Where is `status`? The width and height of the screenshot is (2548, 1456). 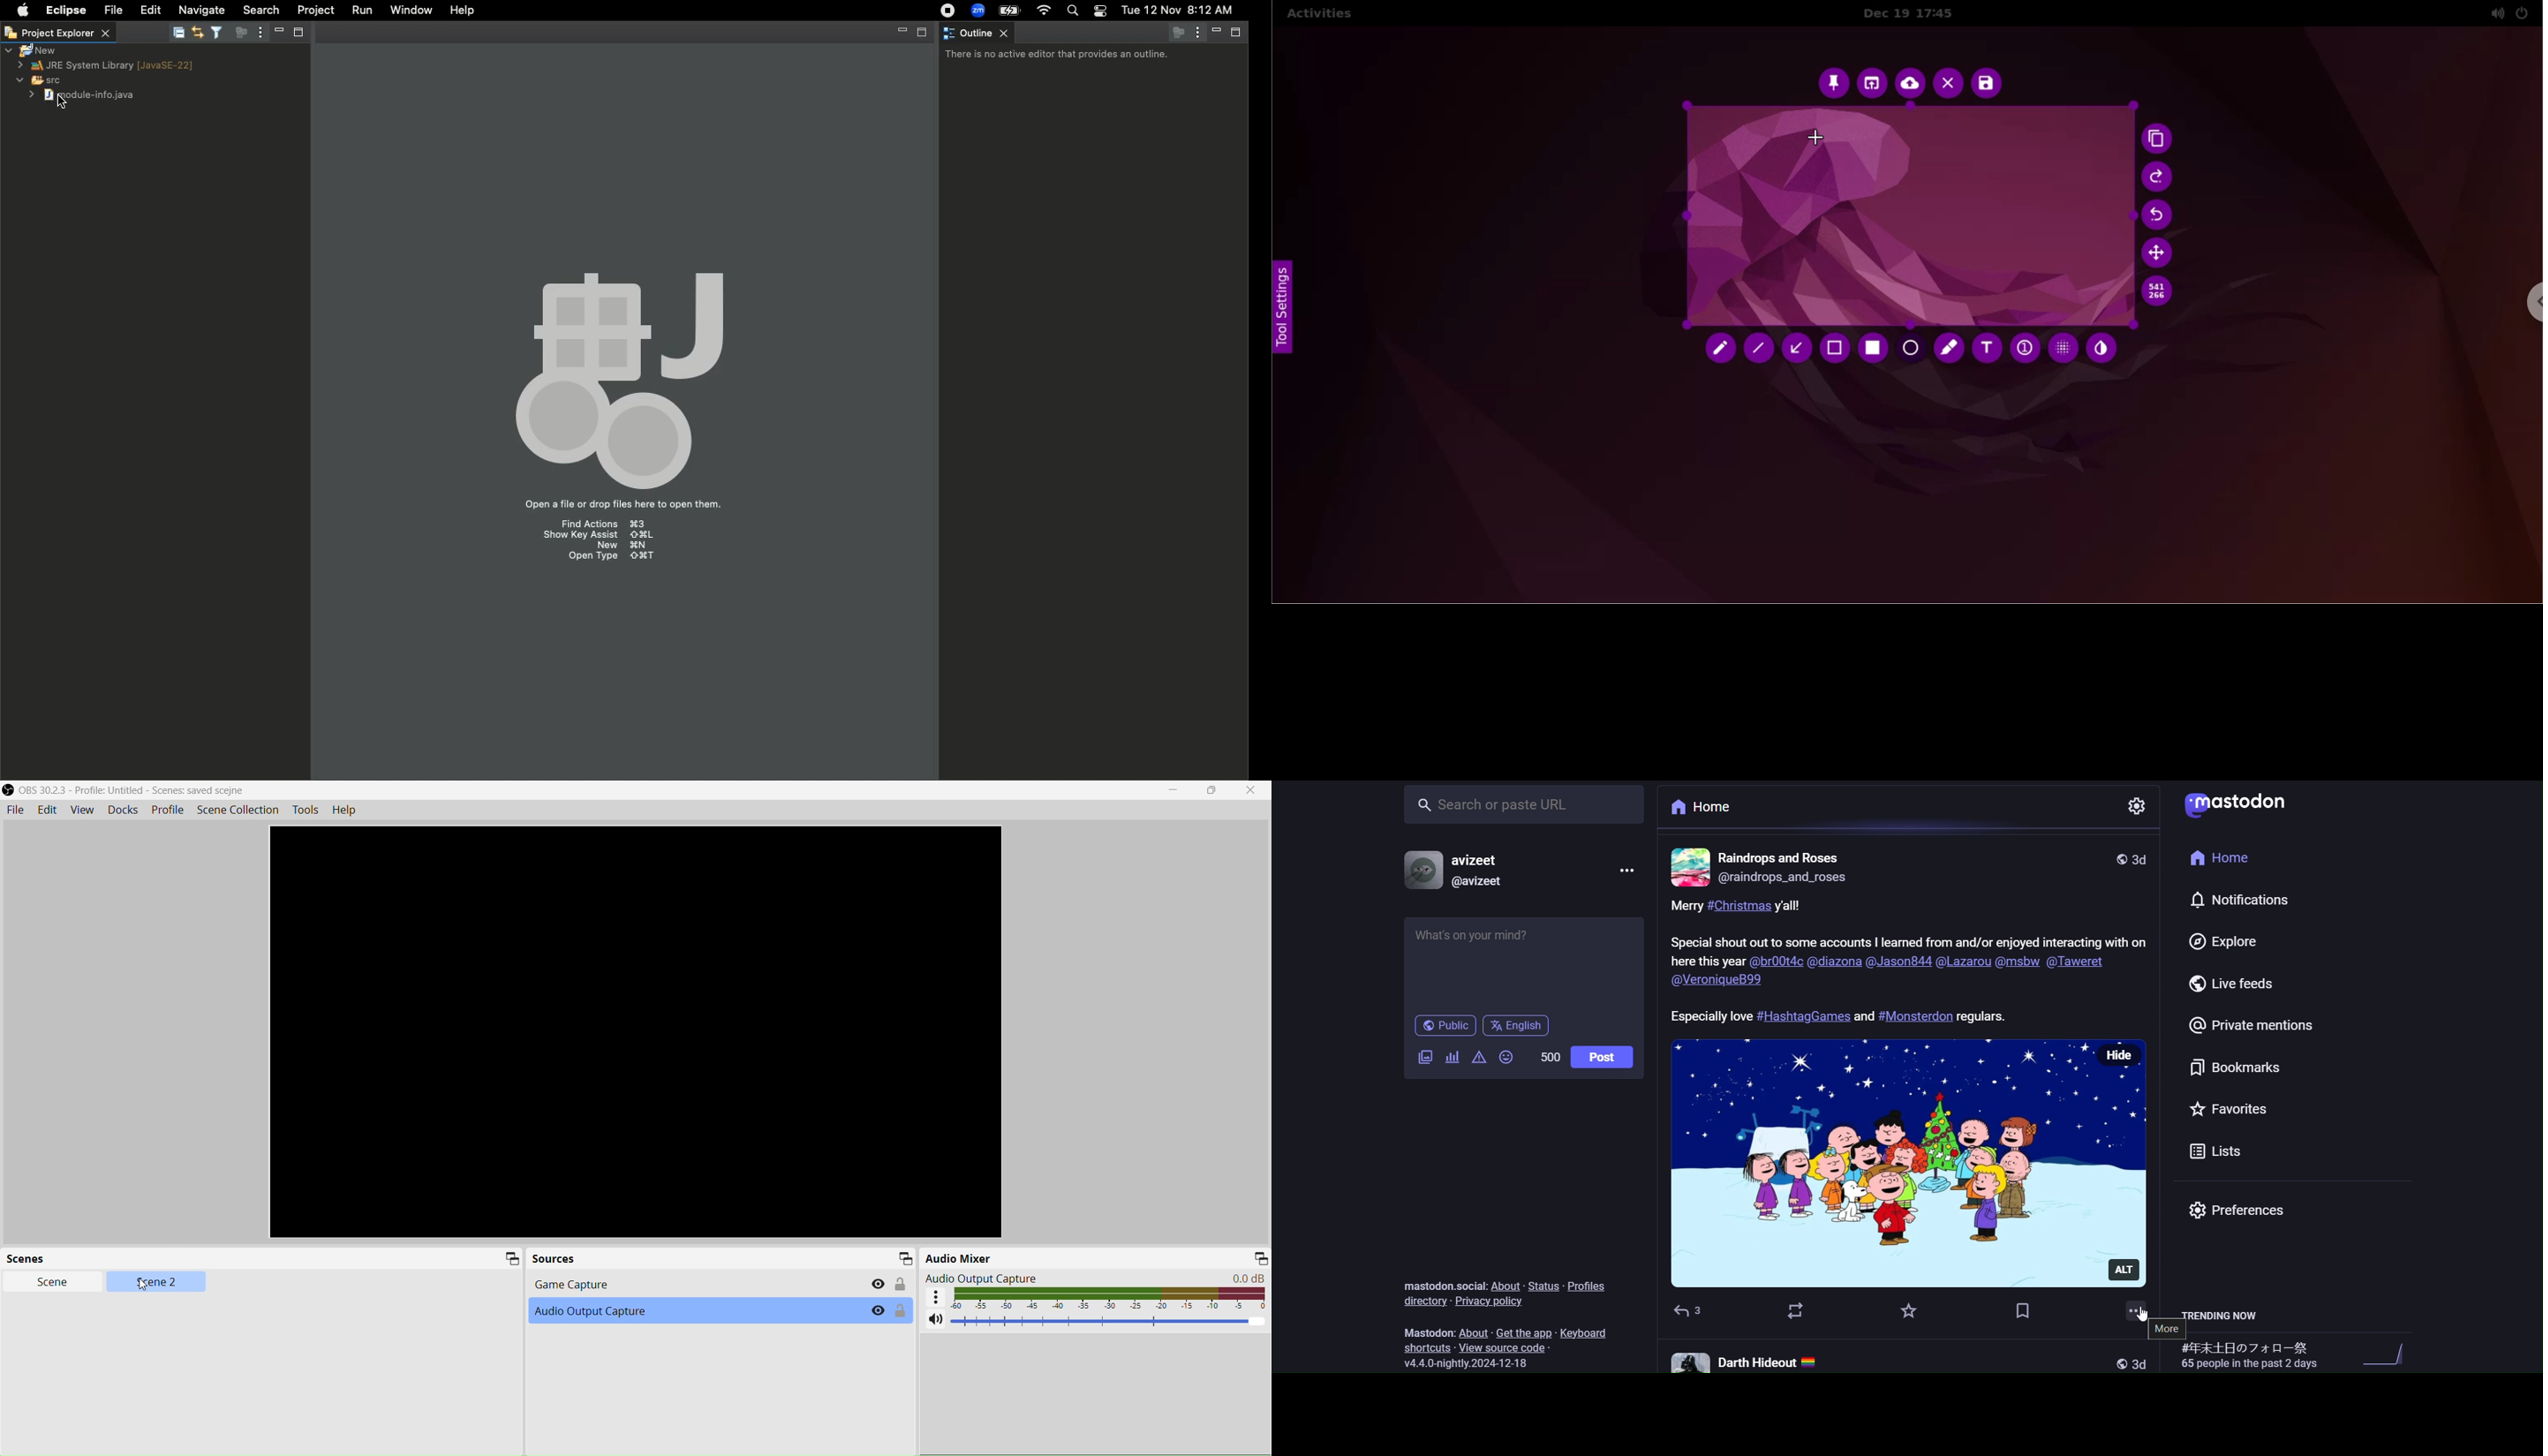 status is located at coordinates (1540, 1285).